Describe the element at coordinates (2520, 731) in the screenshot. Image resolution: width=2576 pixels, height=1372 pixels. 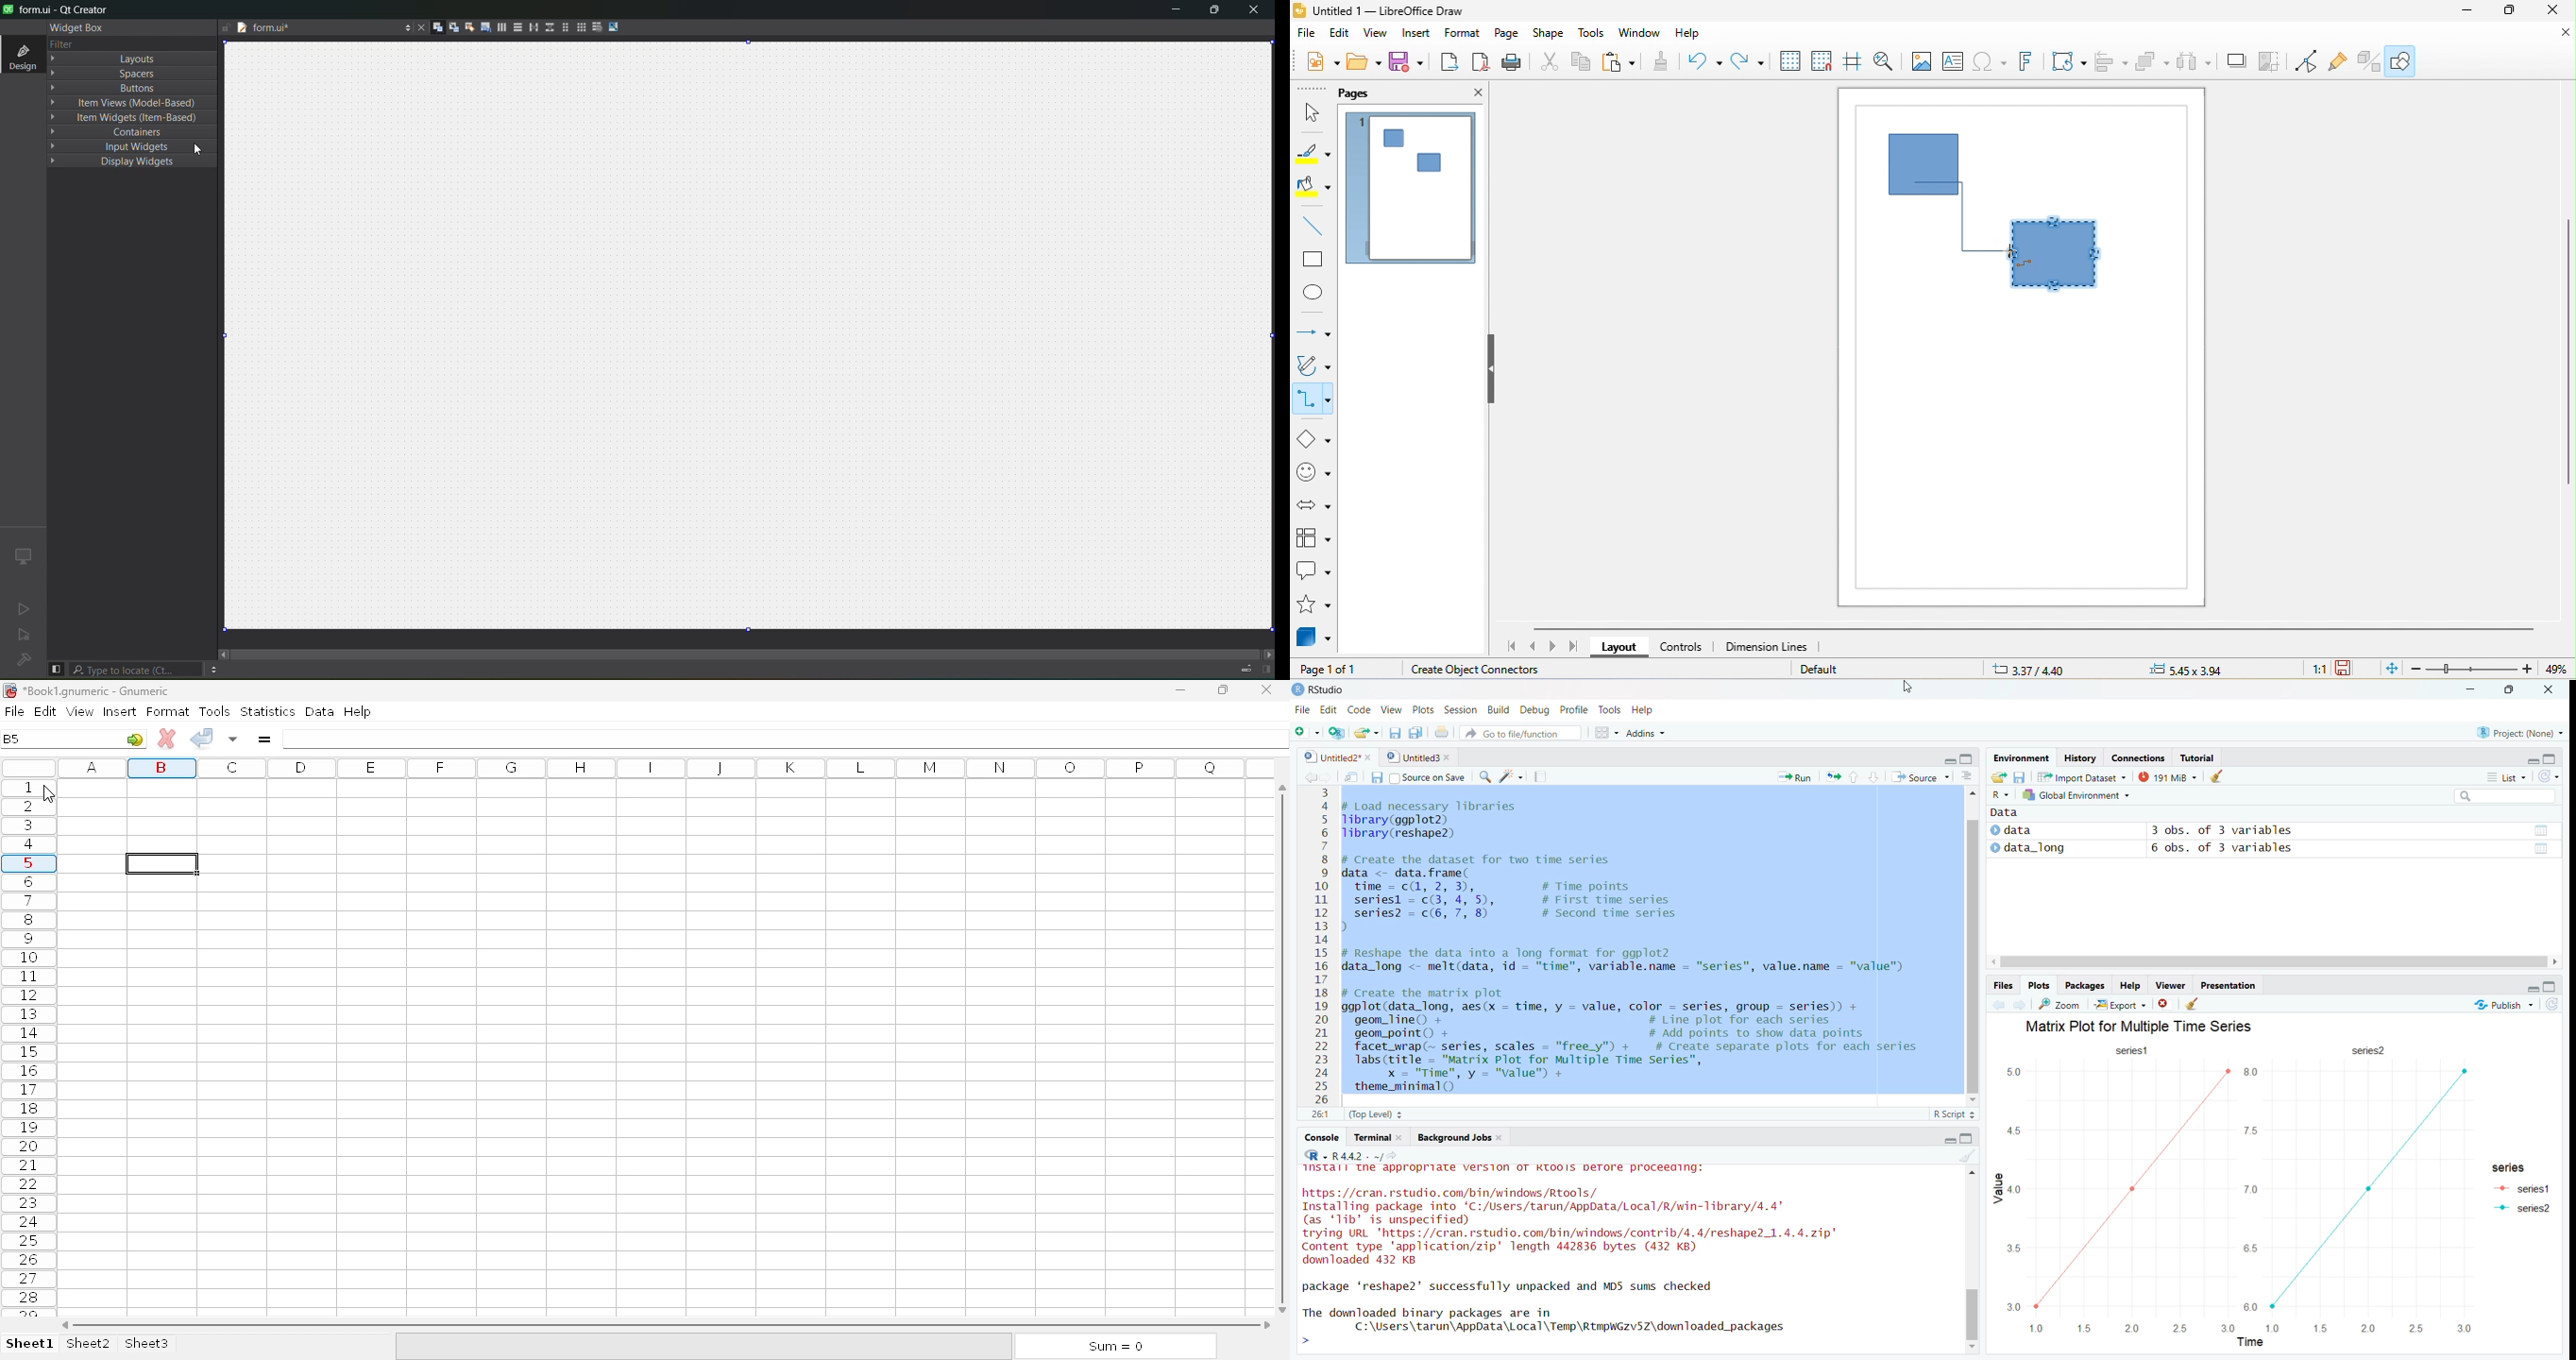
I see `Project: (None) ` at that location.